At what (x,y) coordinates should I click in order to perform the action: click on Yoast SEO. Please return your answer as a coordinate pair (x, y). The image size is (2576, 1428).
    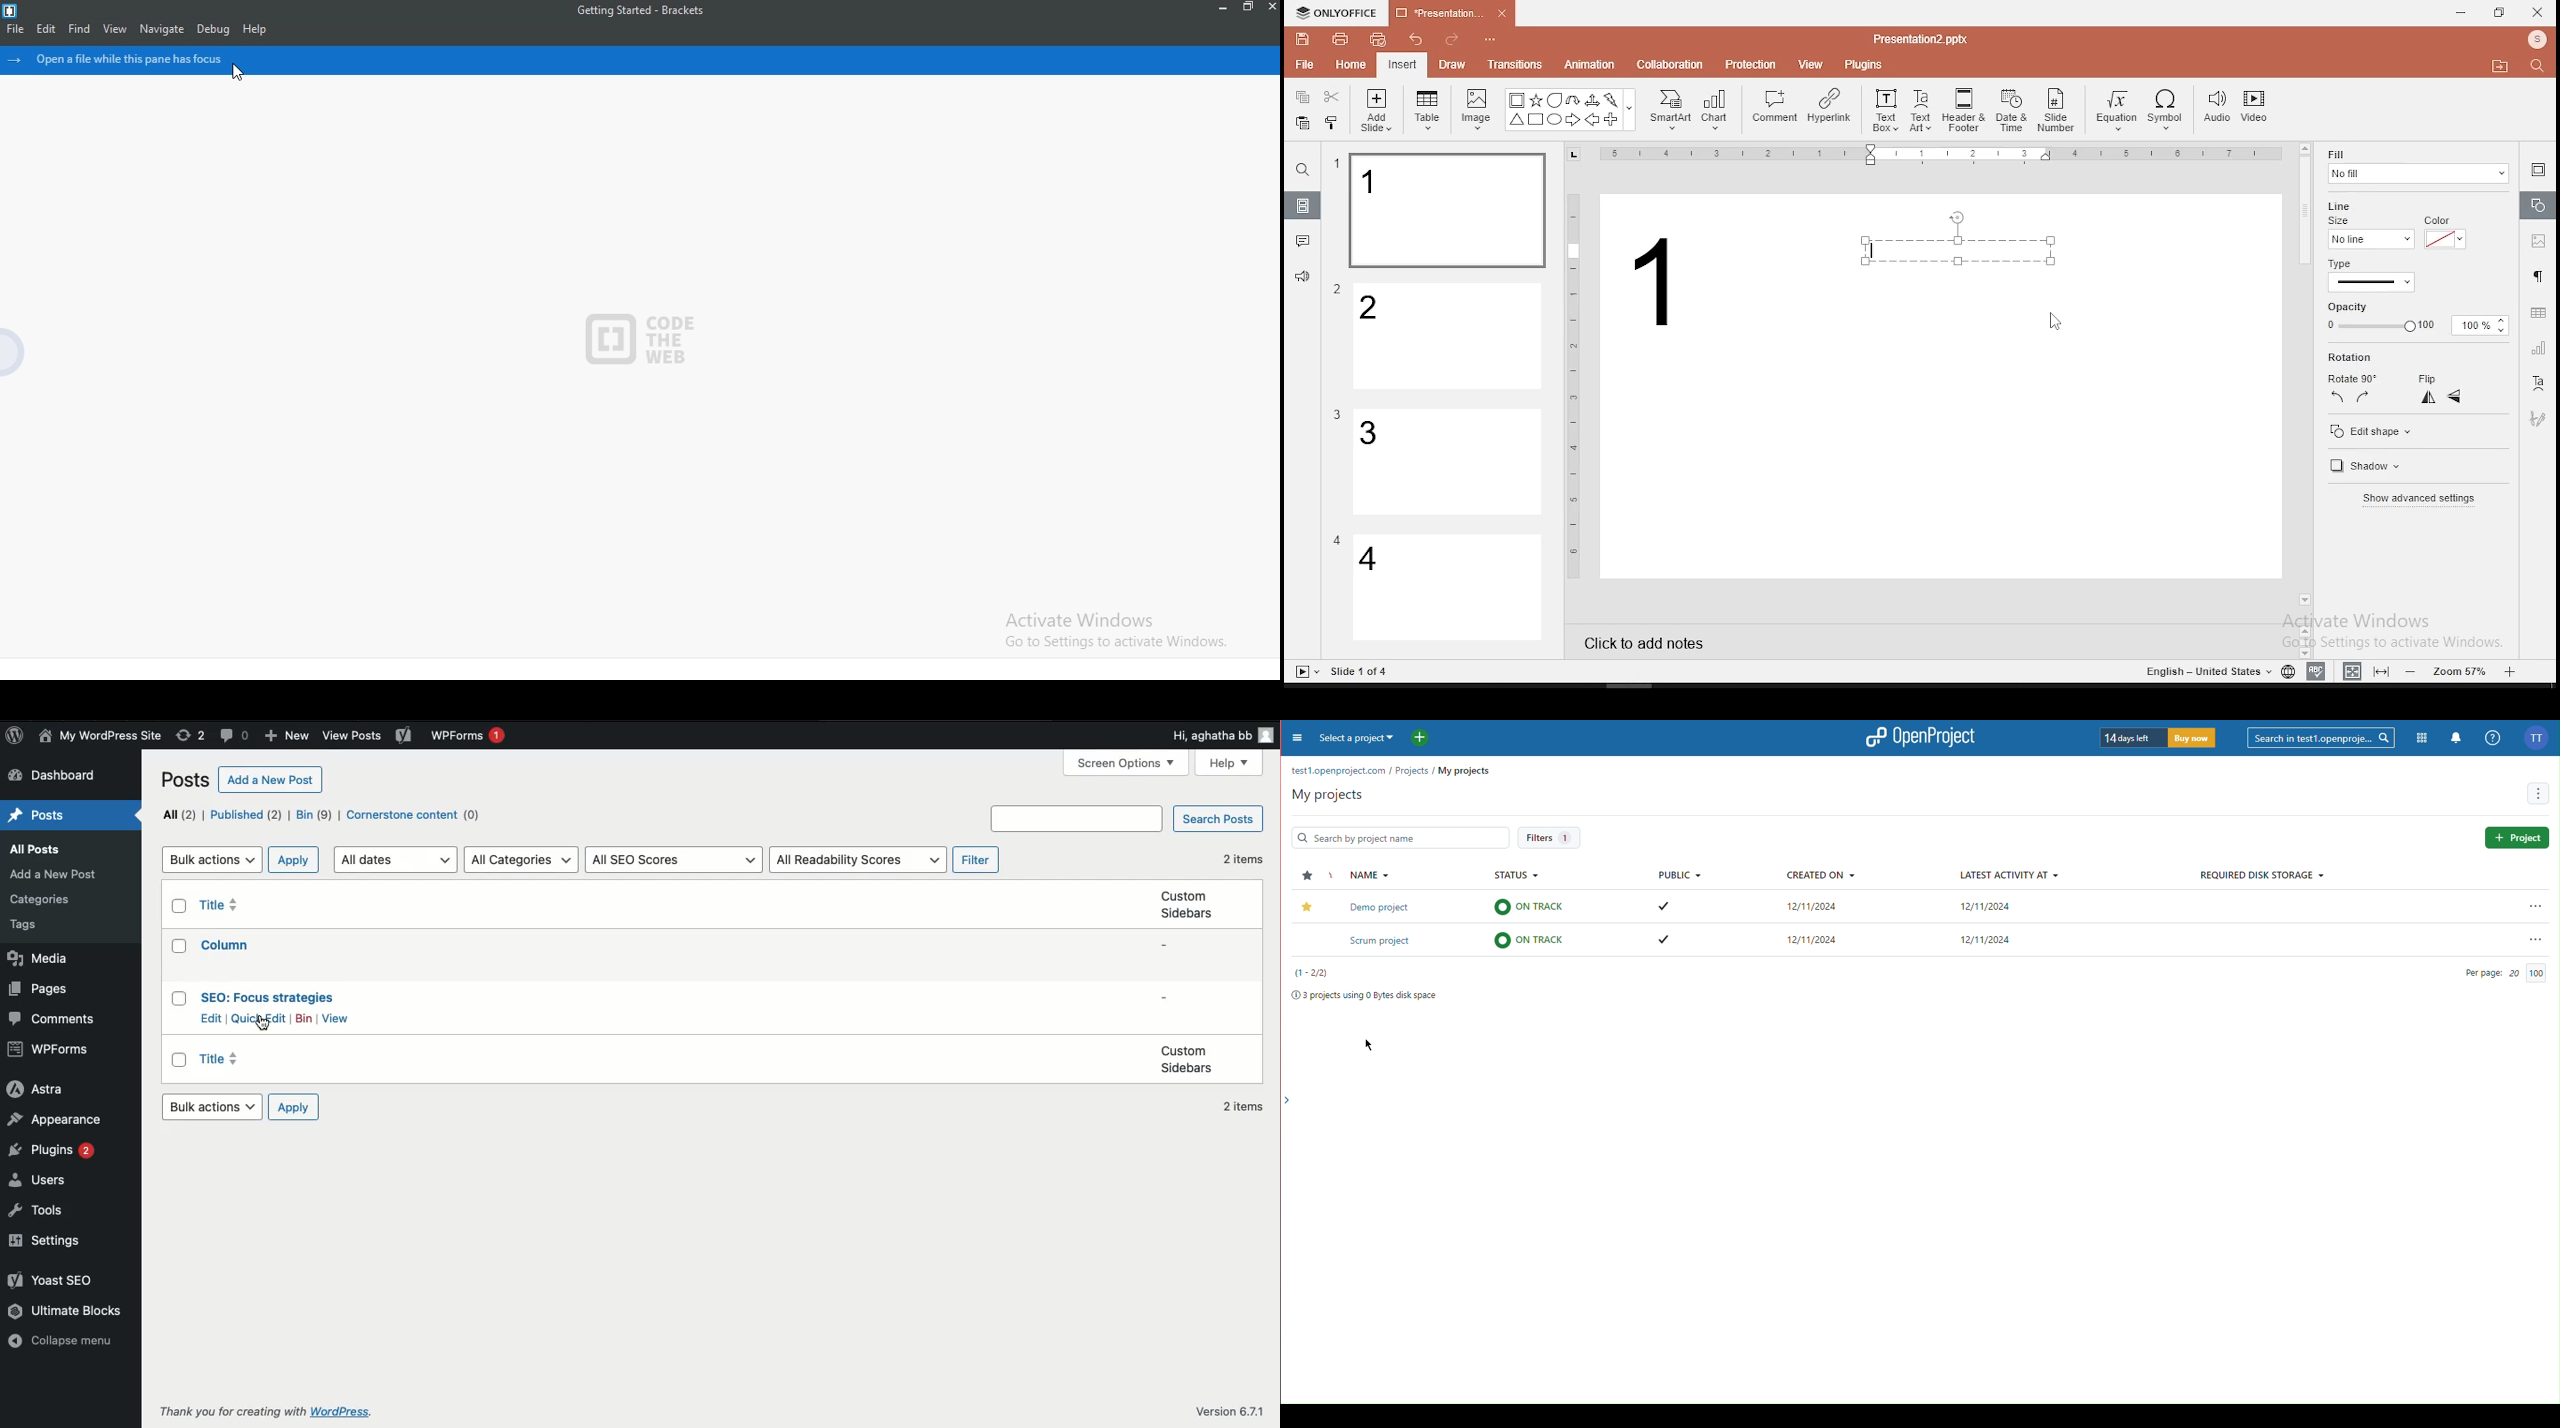
    Looking at the image, I should click on (50, 1279).